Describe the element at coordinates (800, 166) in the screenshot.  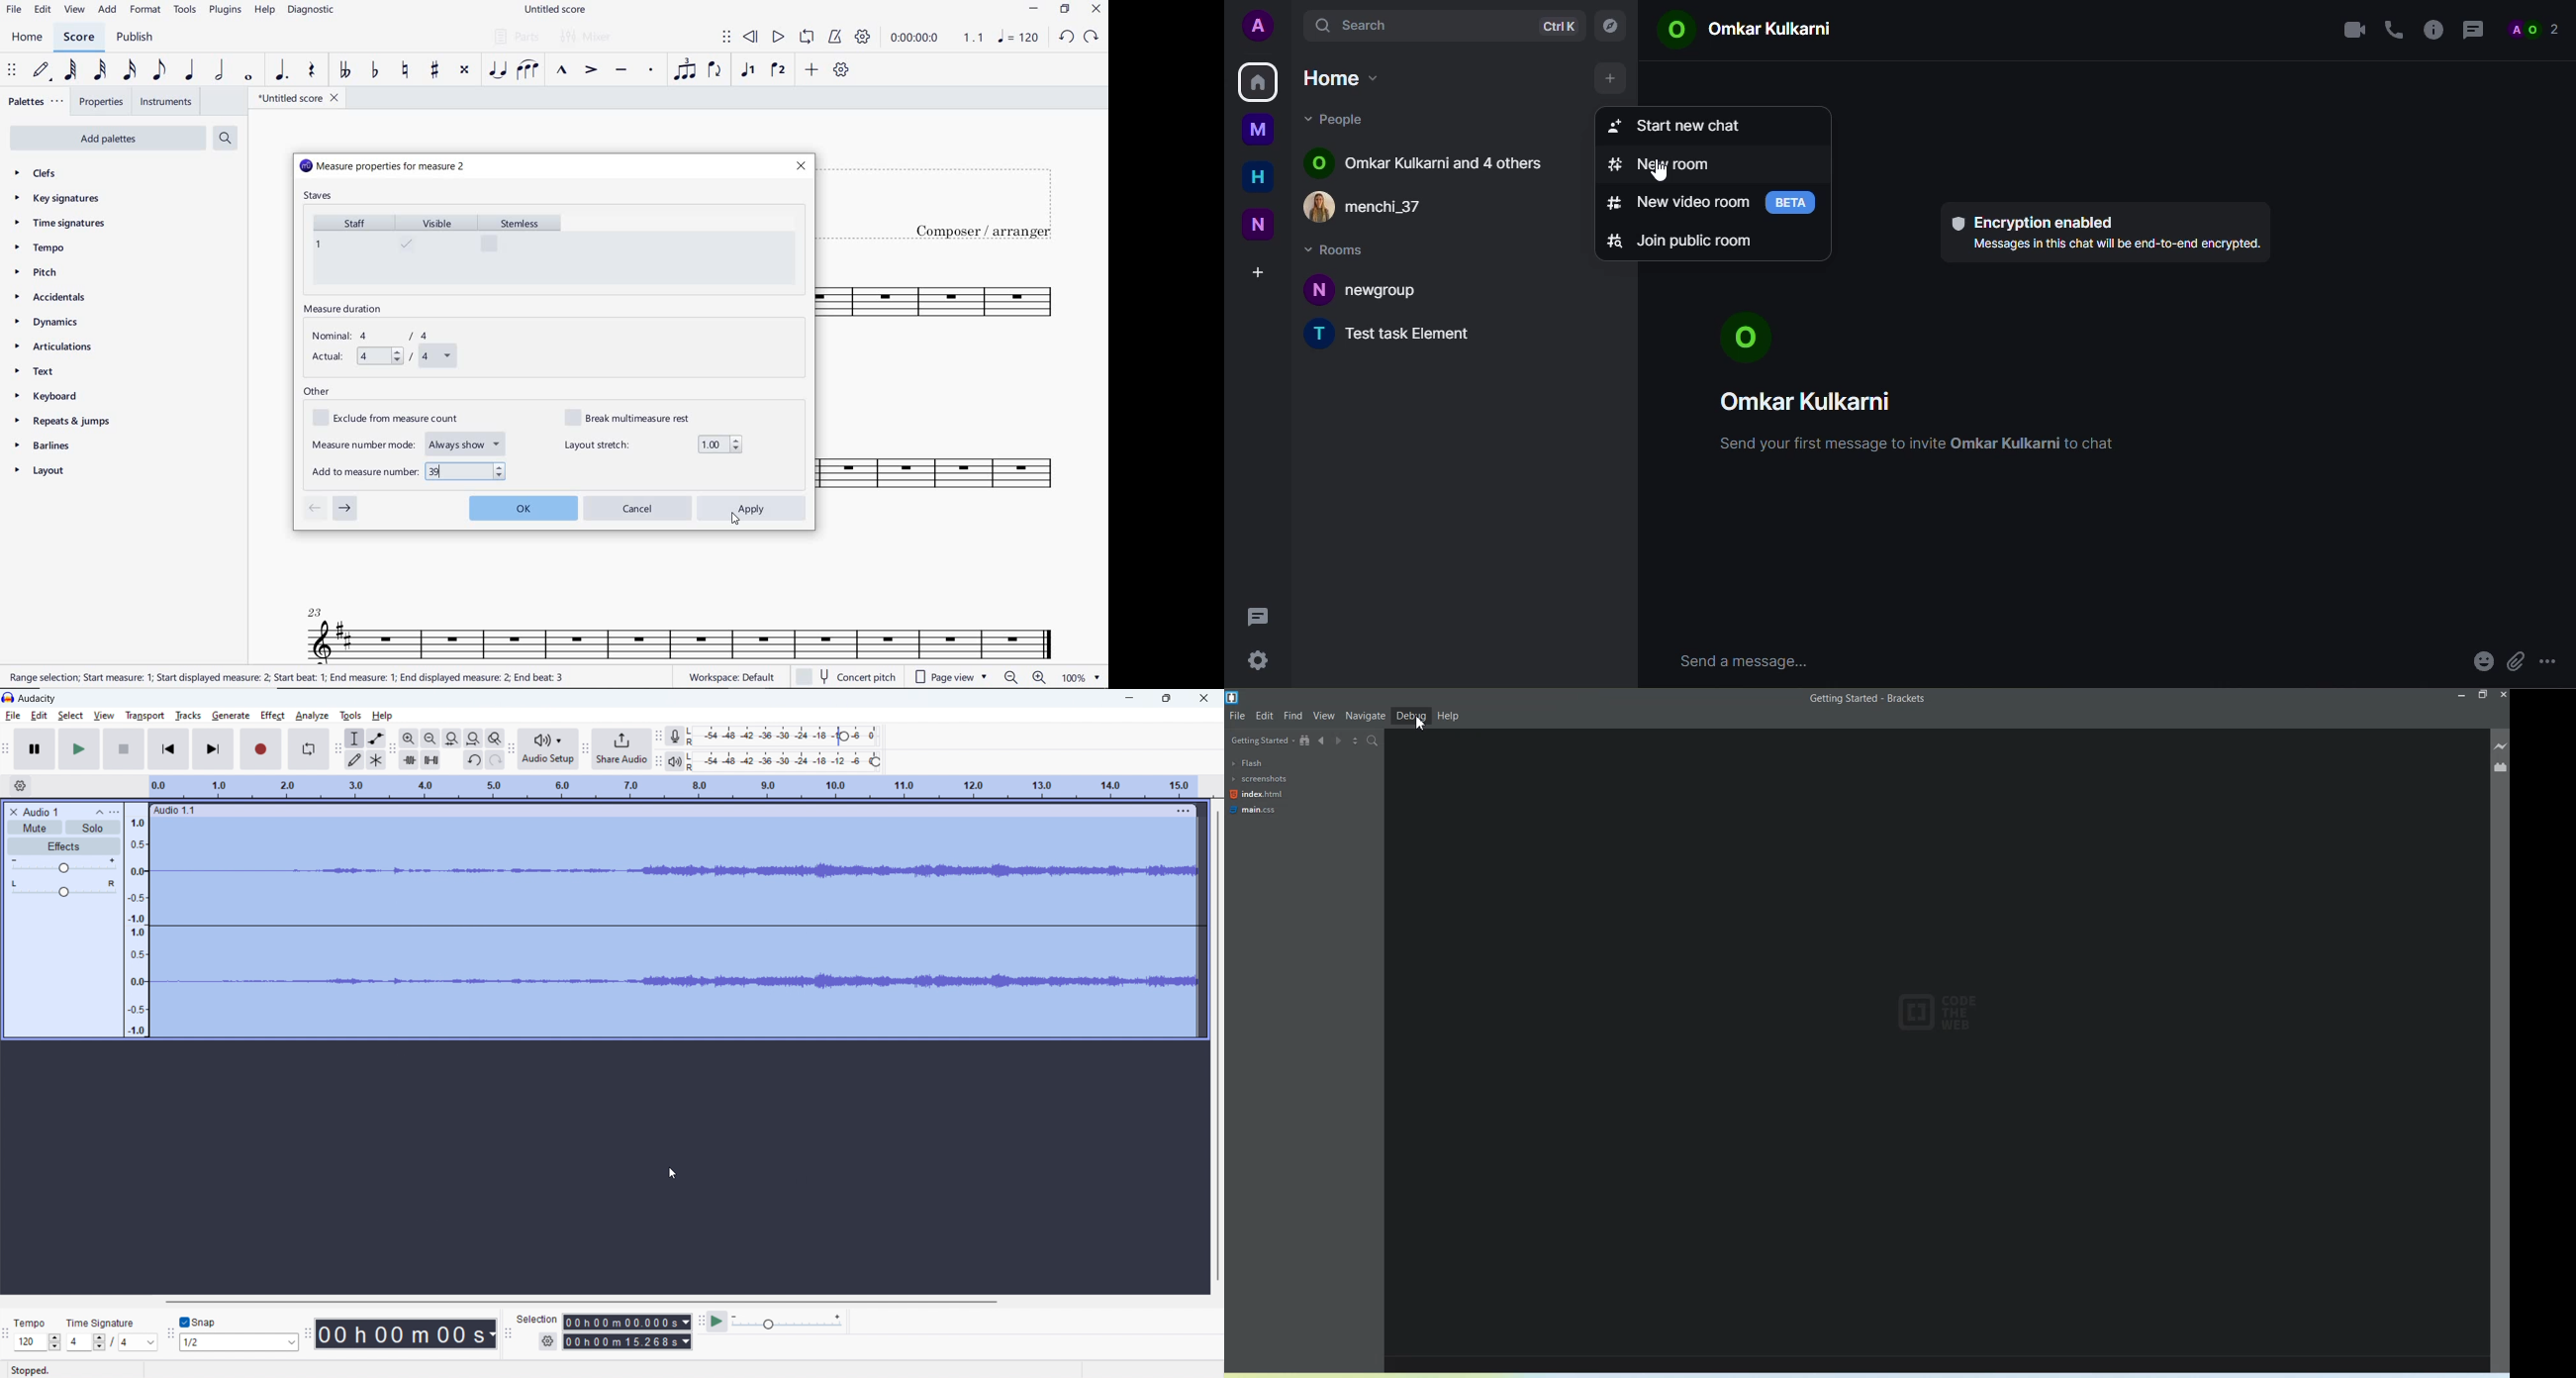
I see `close` at that location.